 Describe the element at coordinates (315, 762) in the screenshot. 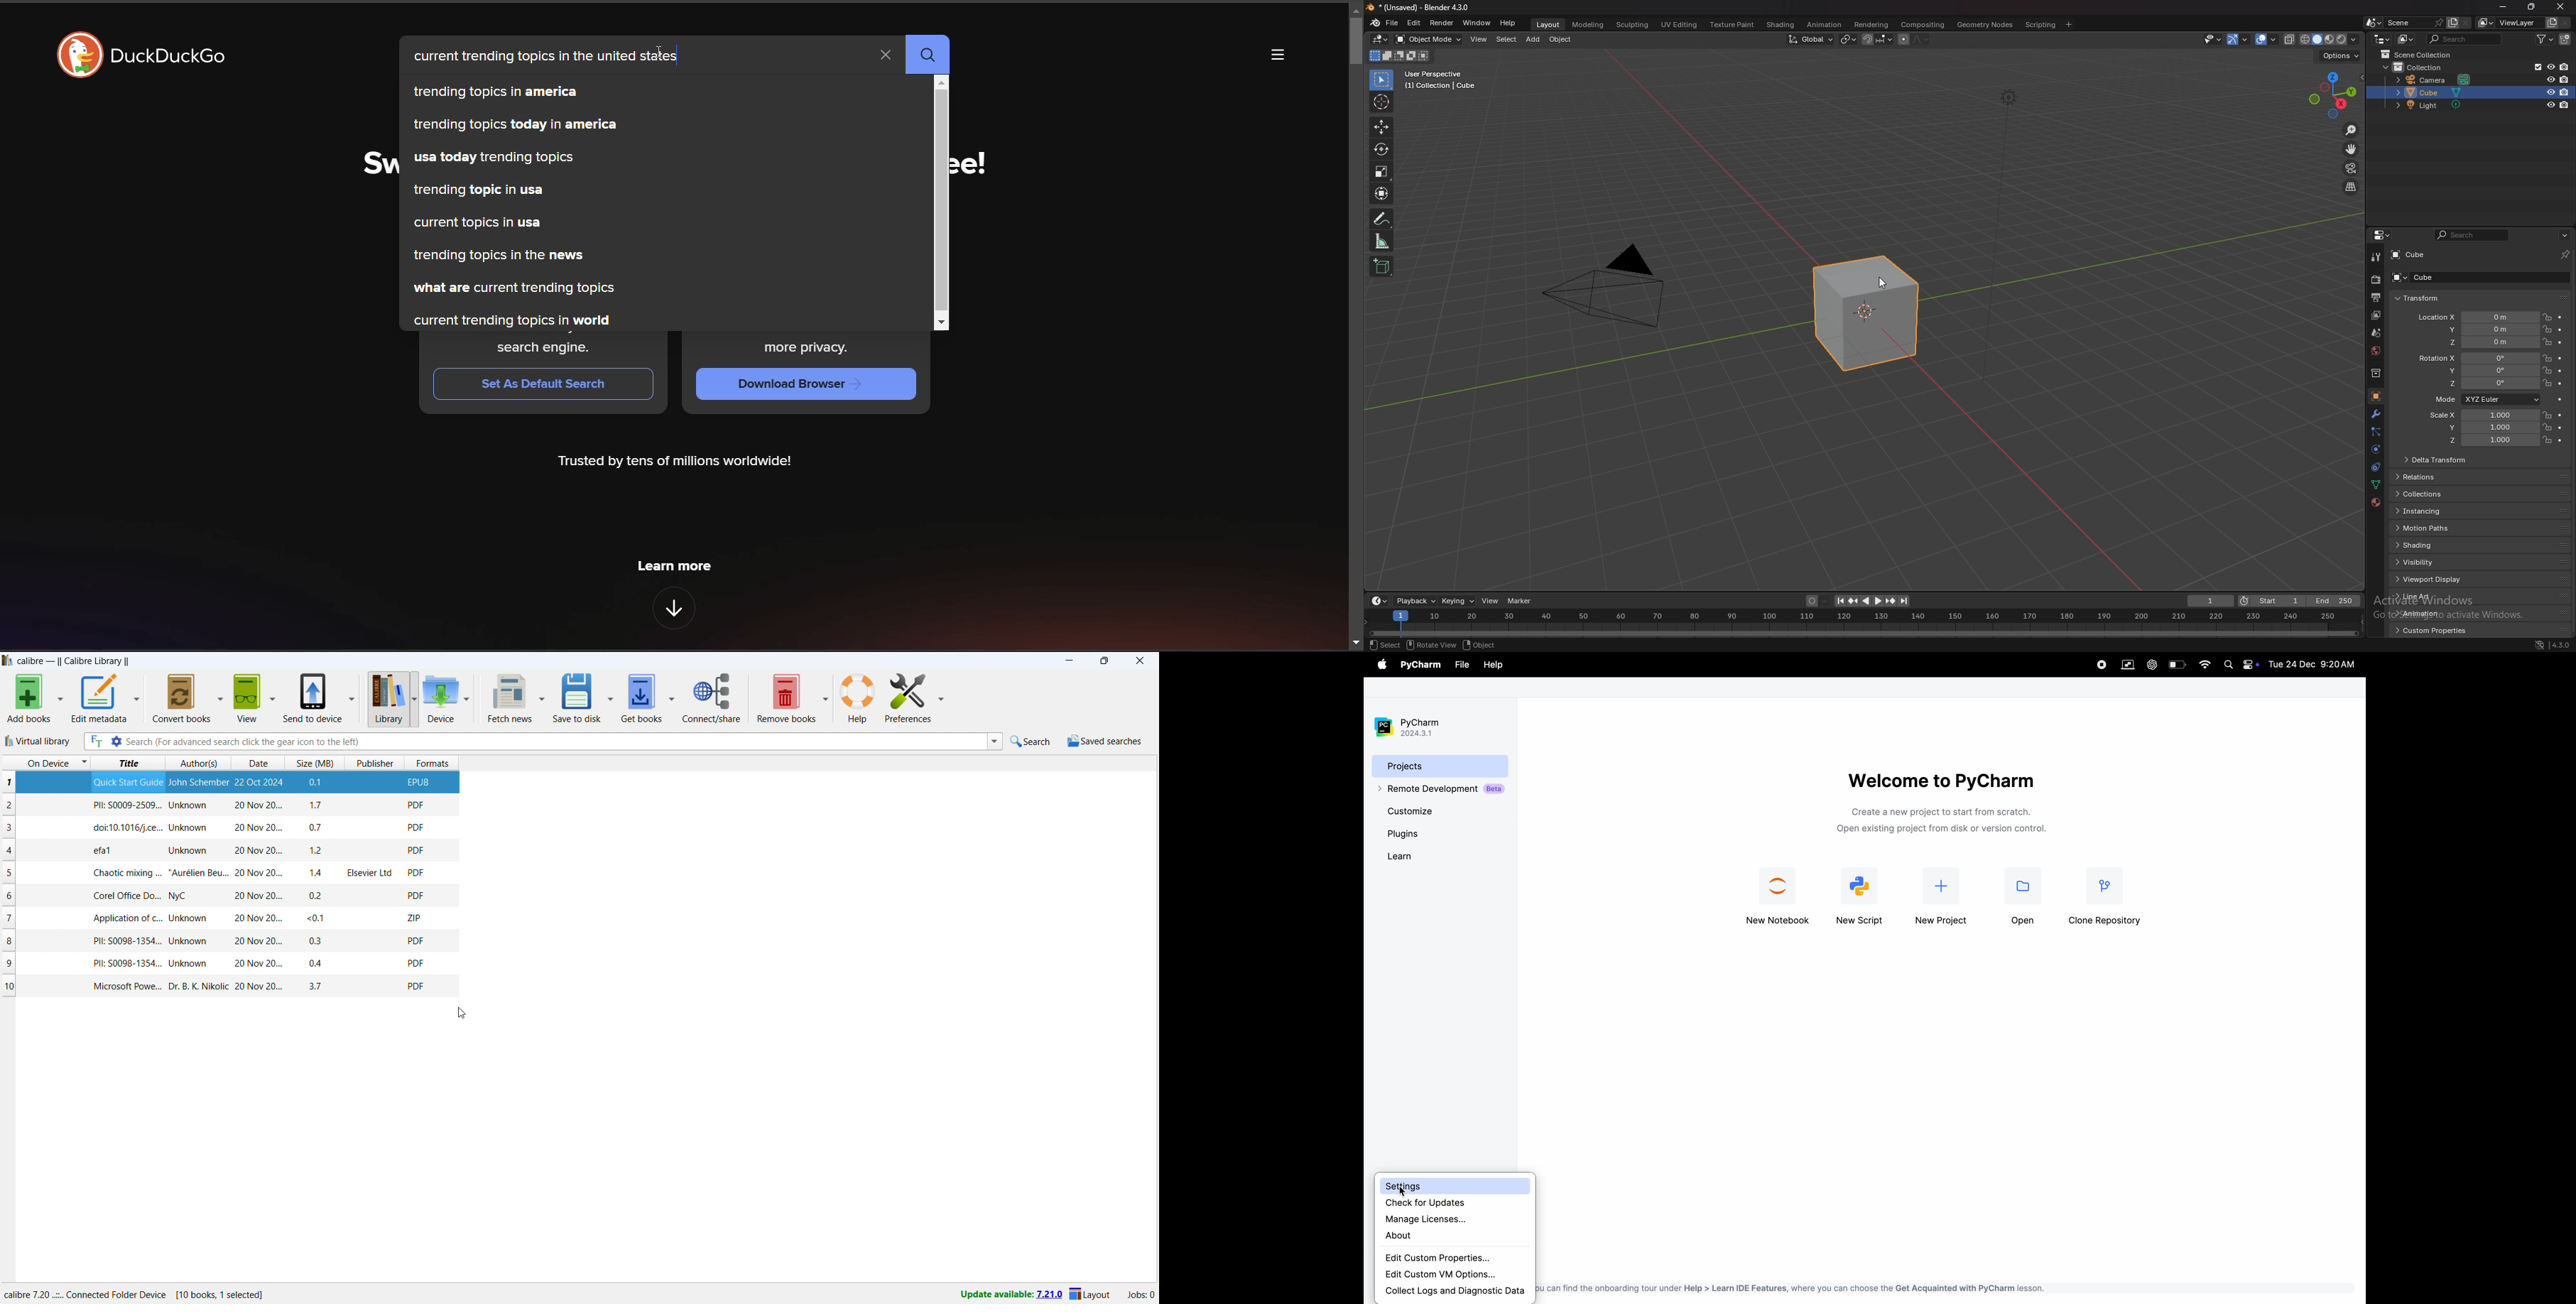

I see `sort by size` at that location.